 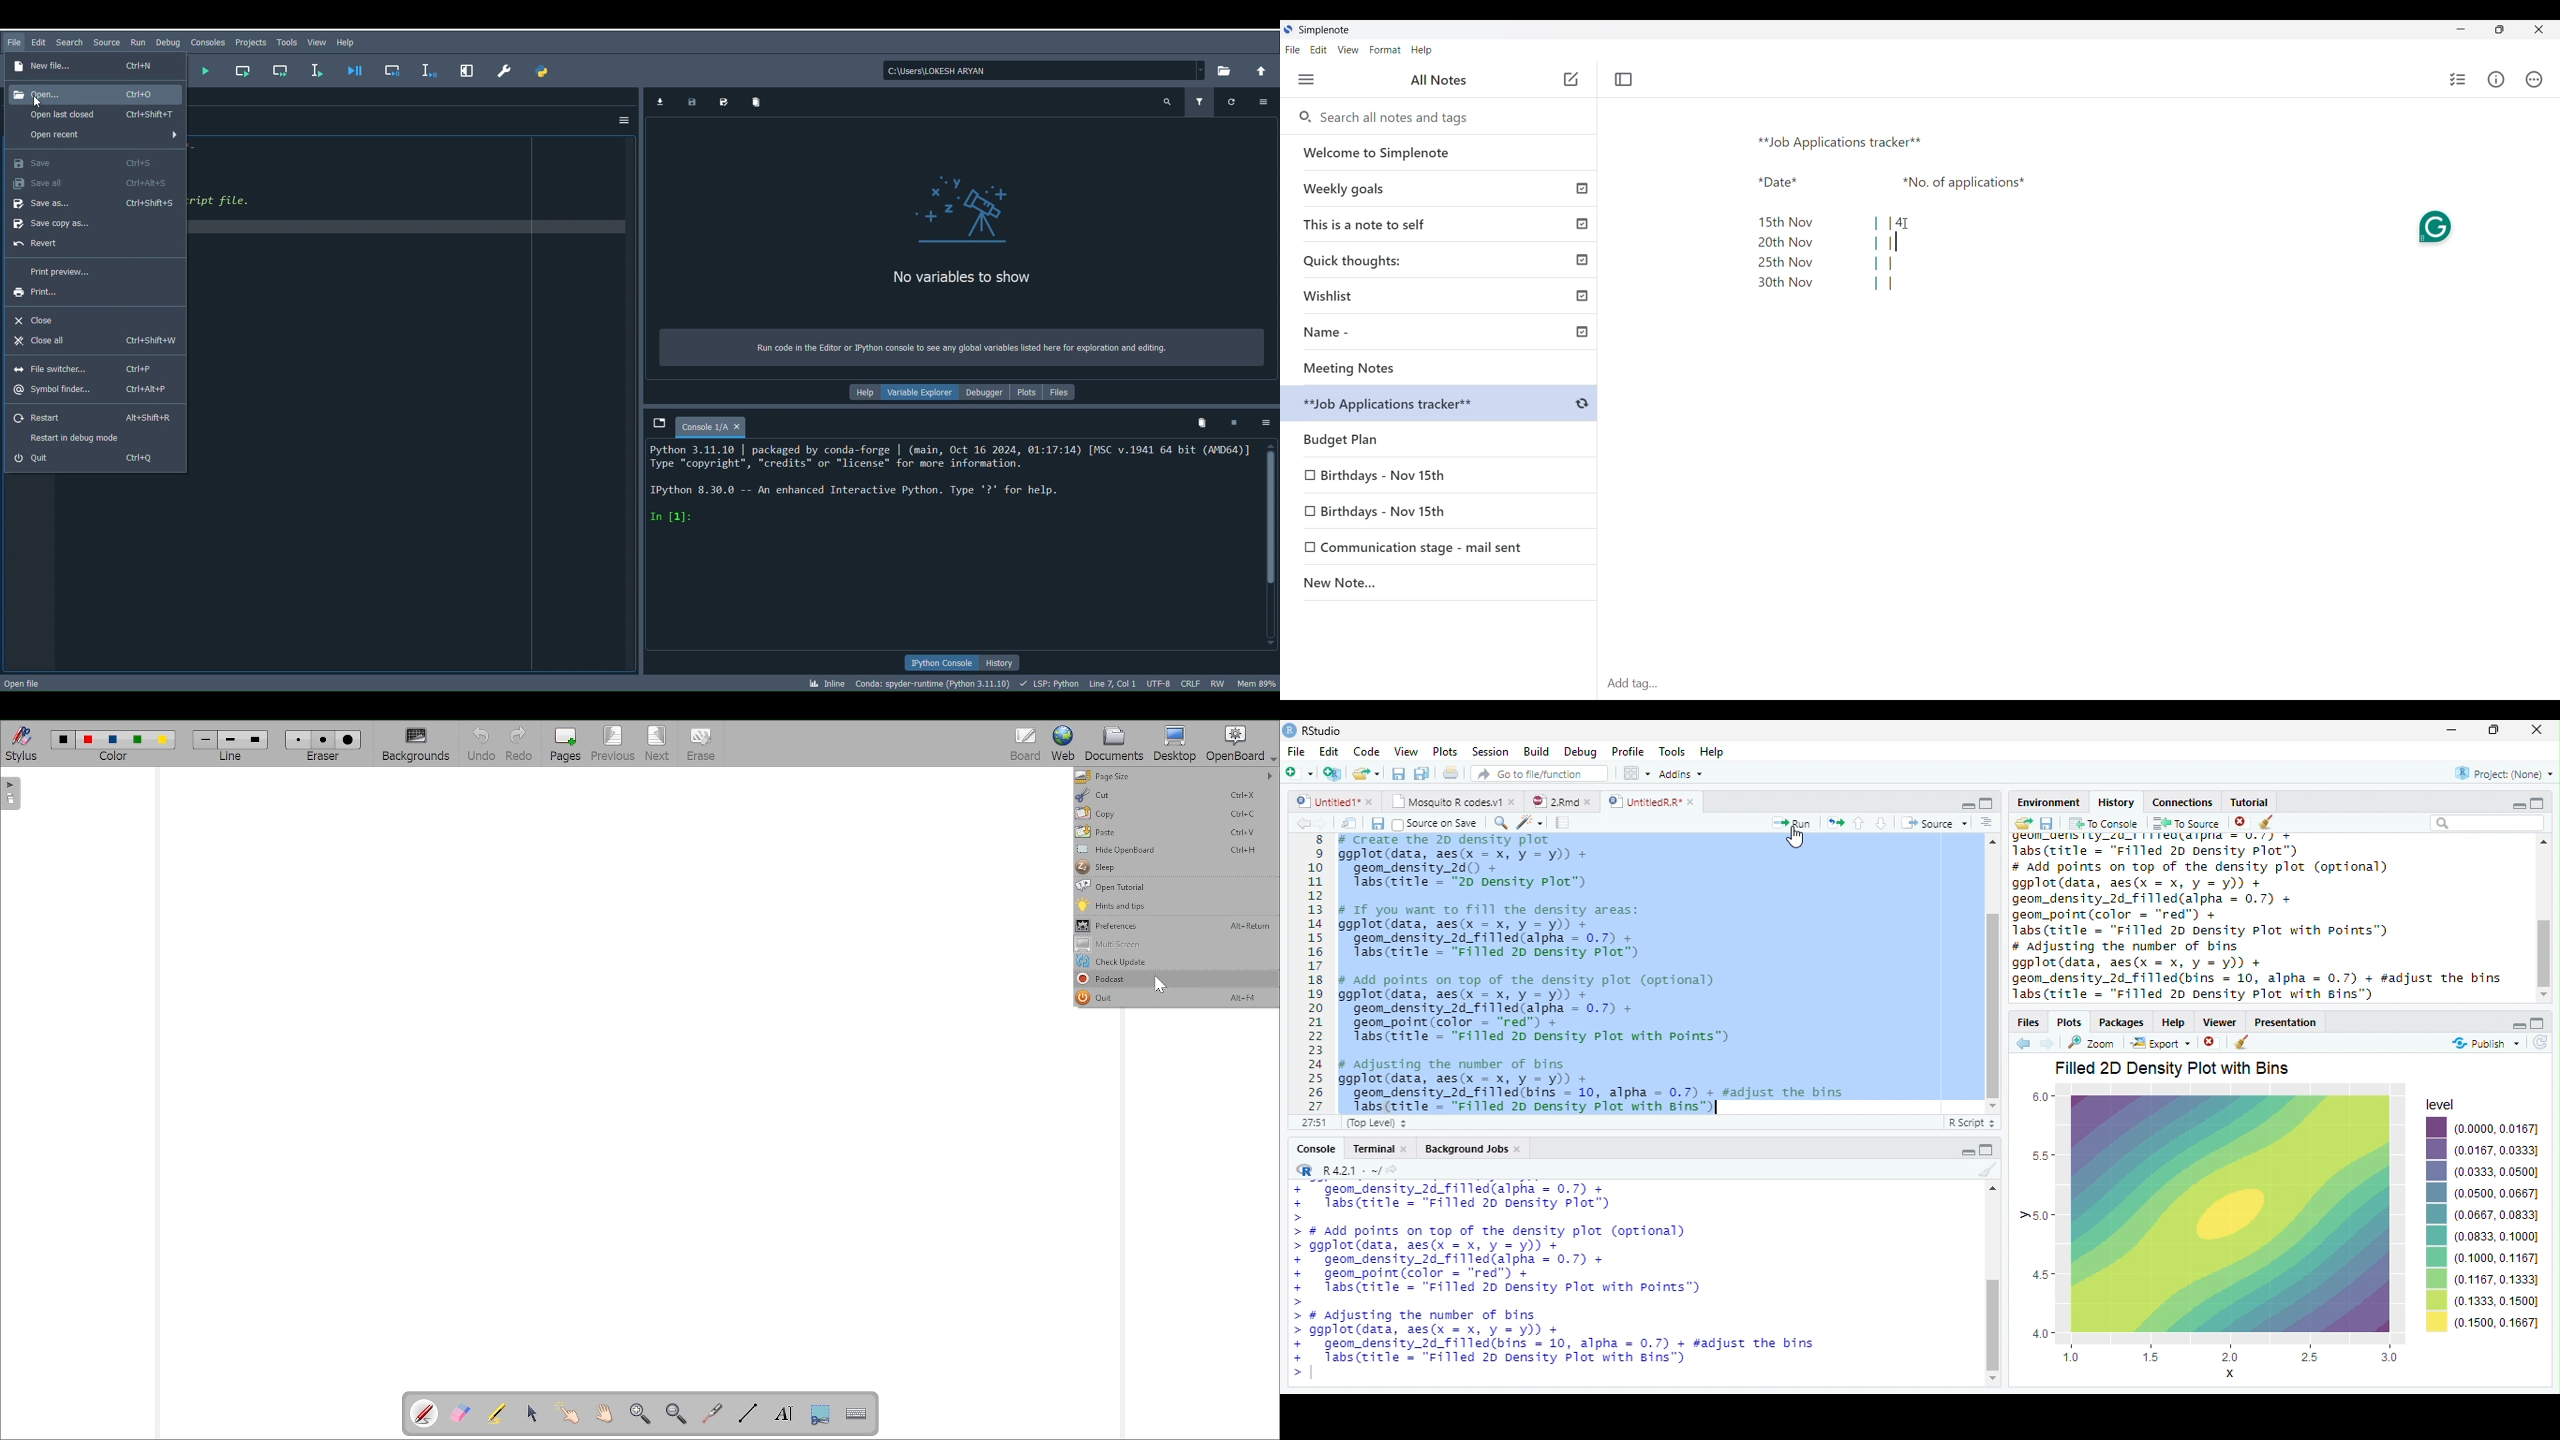 What do you see at coordinates (1673, 752) in the screenshot?
I see `Tools` at bounding box center [1673, 752].